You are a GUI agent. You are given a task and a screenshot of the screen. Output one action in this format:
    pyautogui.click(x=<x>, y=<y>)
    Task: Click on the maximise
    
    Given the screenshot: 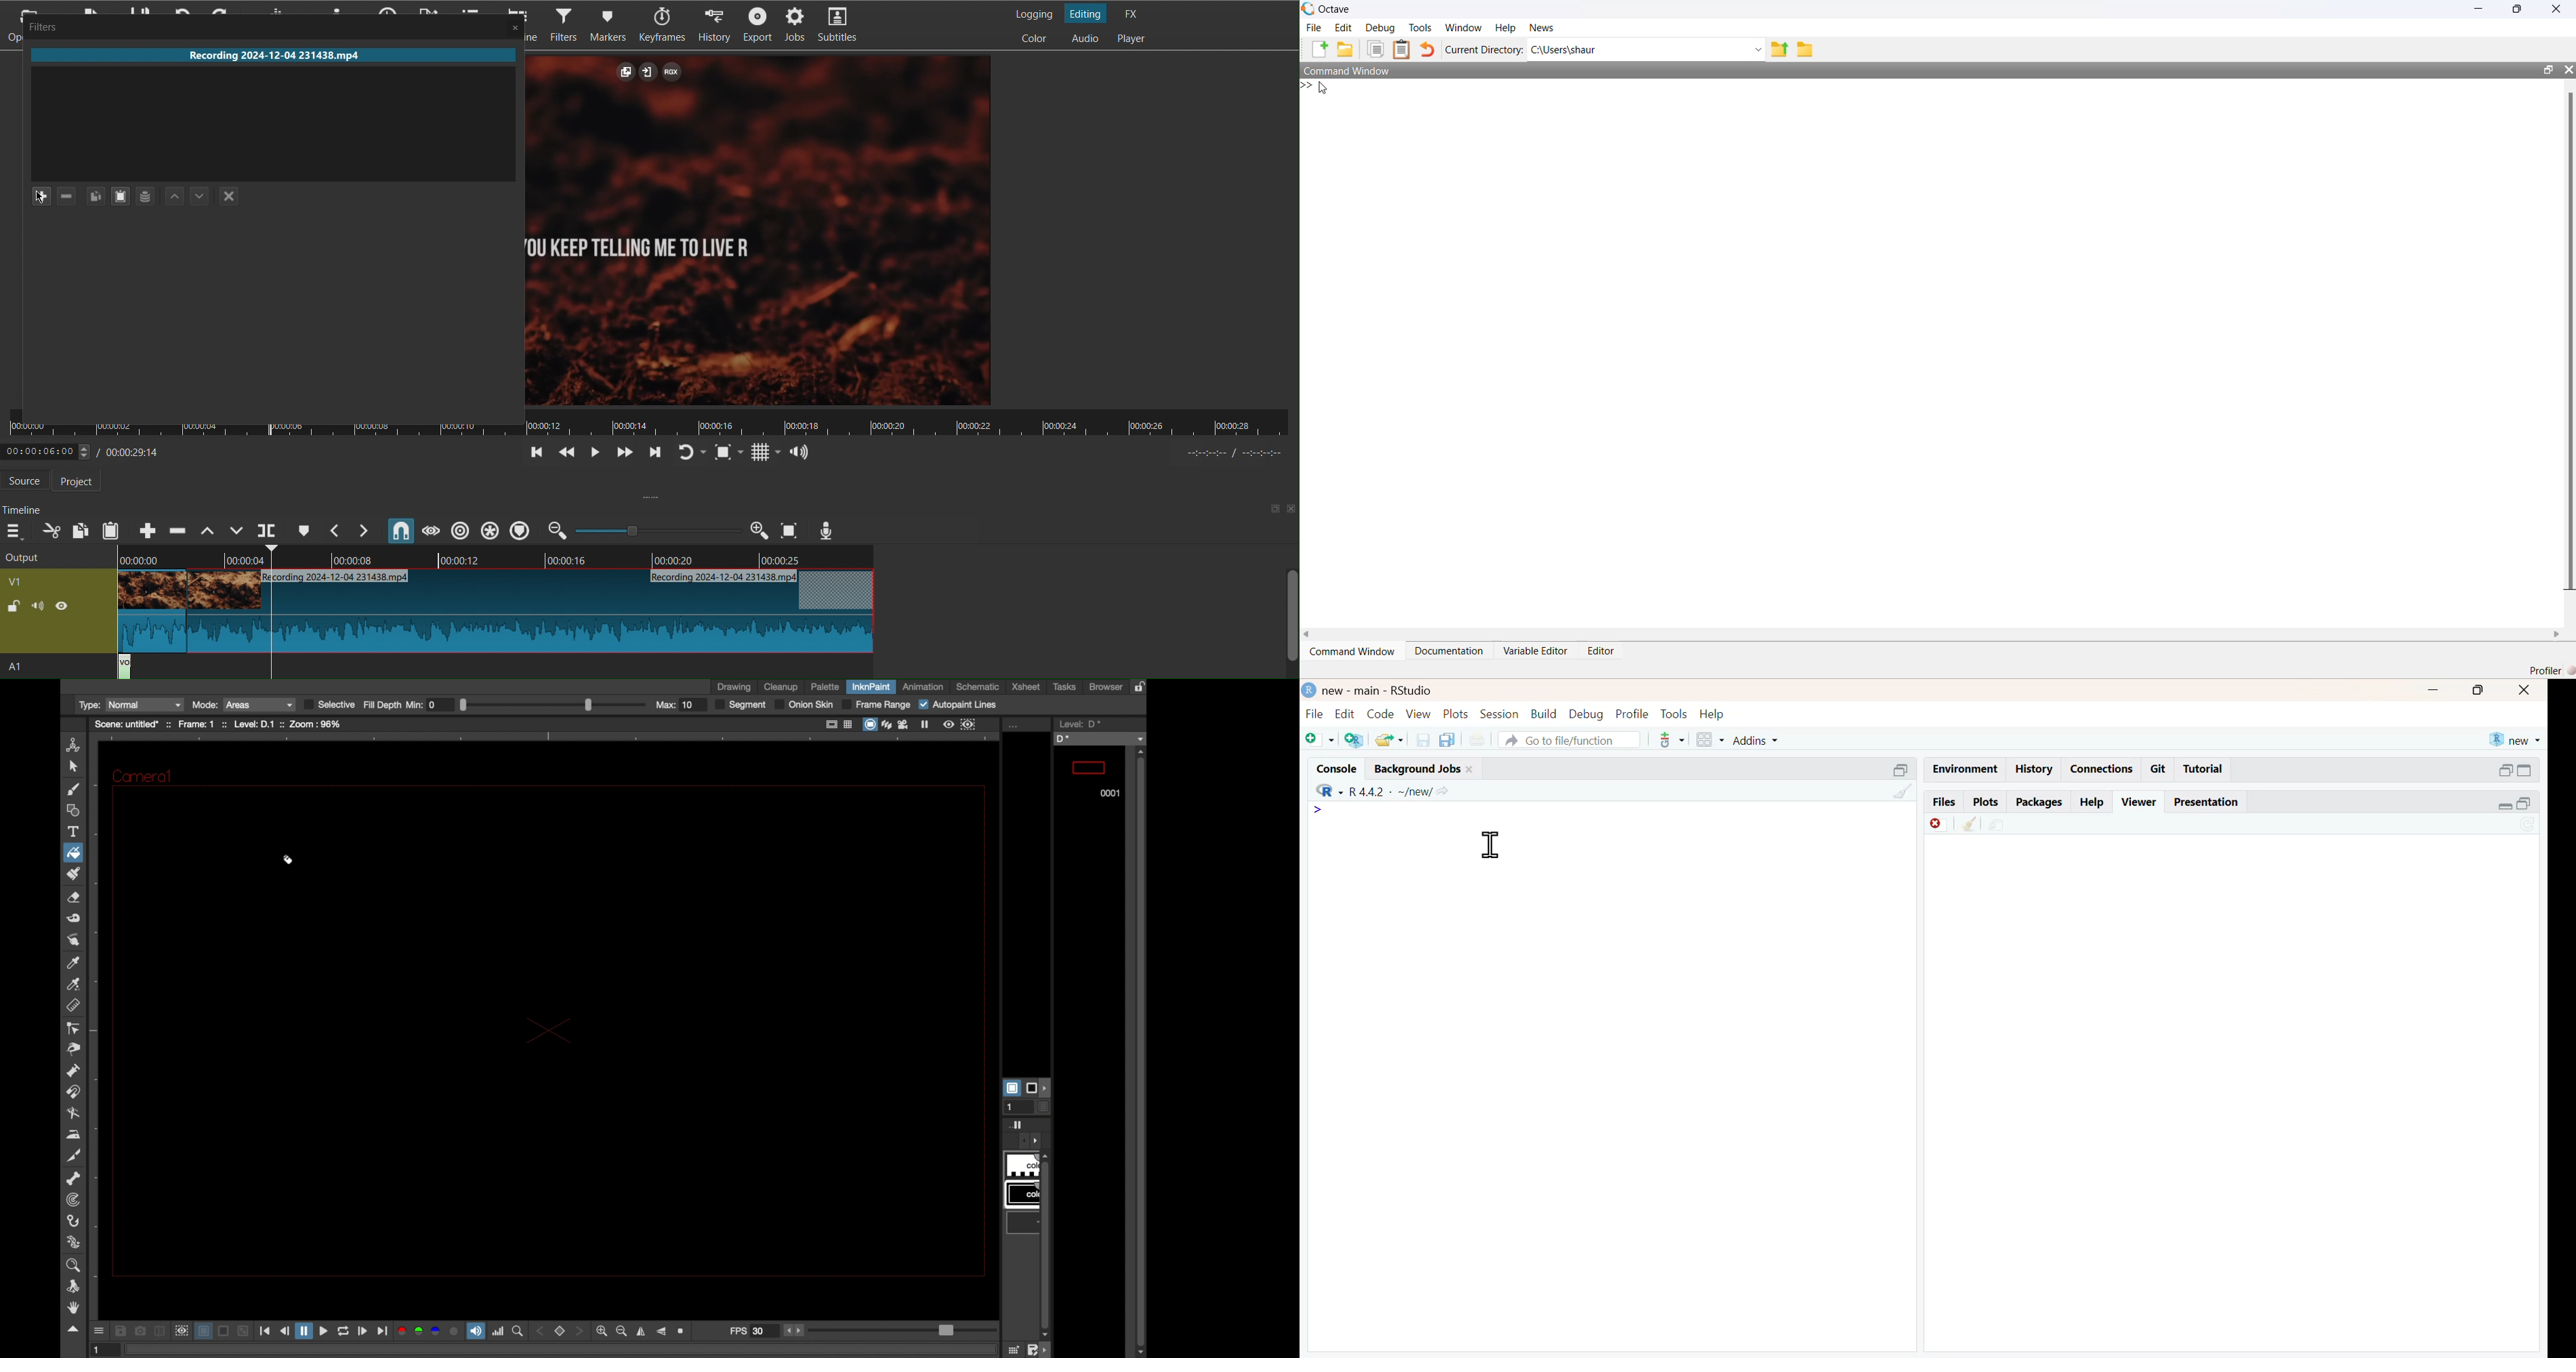 What is the action you would take?
    pyautogui.click(x=2518, y=7)
    